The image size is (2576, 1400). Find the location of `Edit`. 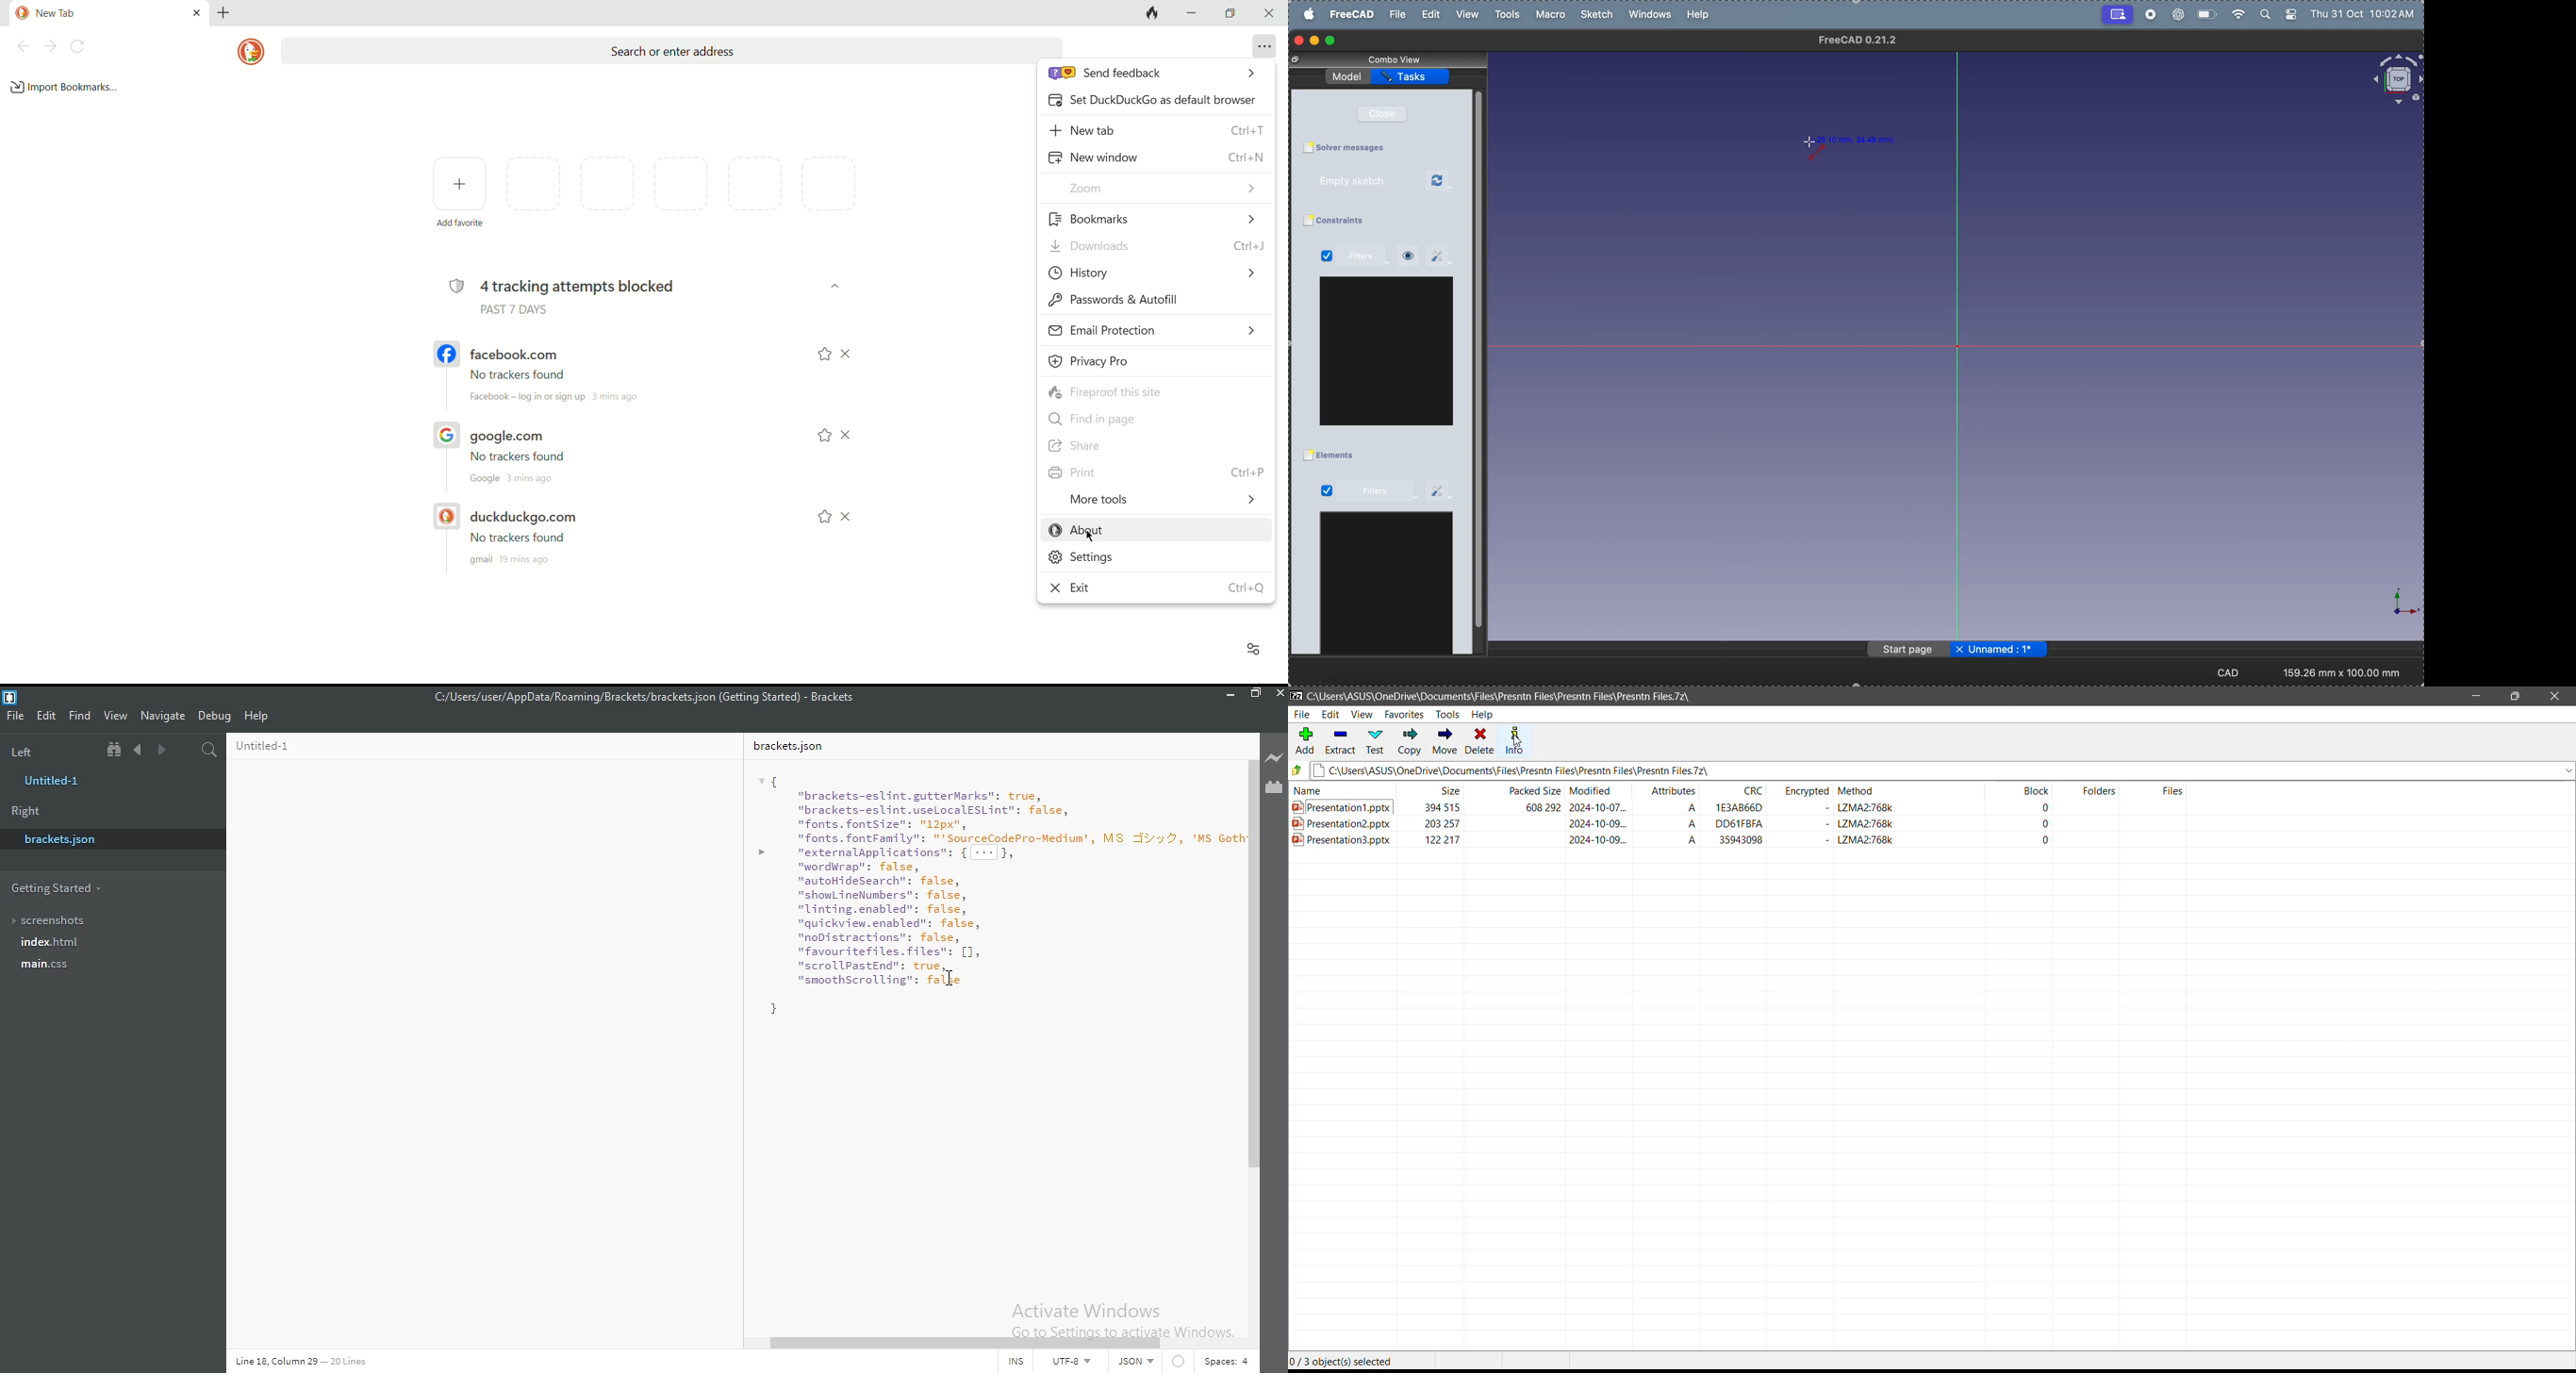

Edit is located at coordinates (49, 715).